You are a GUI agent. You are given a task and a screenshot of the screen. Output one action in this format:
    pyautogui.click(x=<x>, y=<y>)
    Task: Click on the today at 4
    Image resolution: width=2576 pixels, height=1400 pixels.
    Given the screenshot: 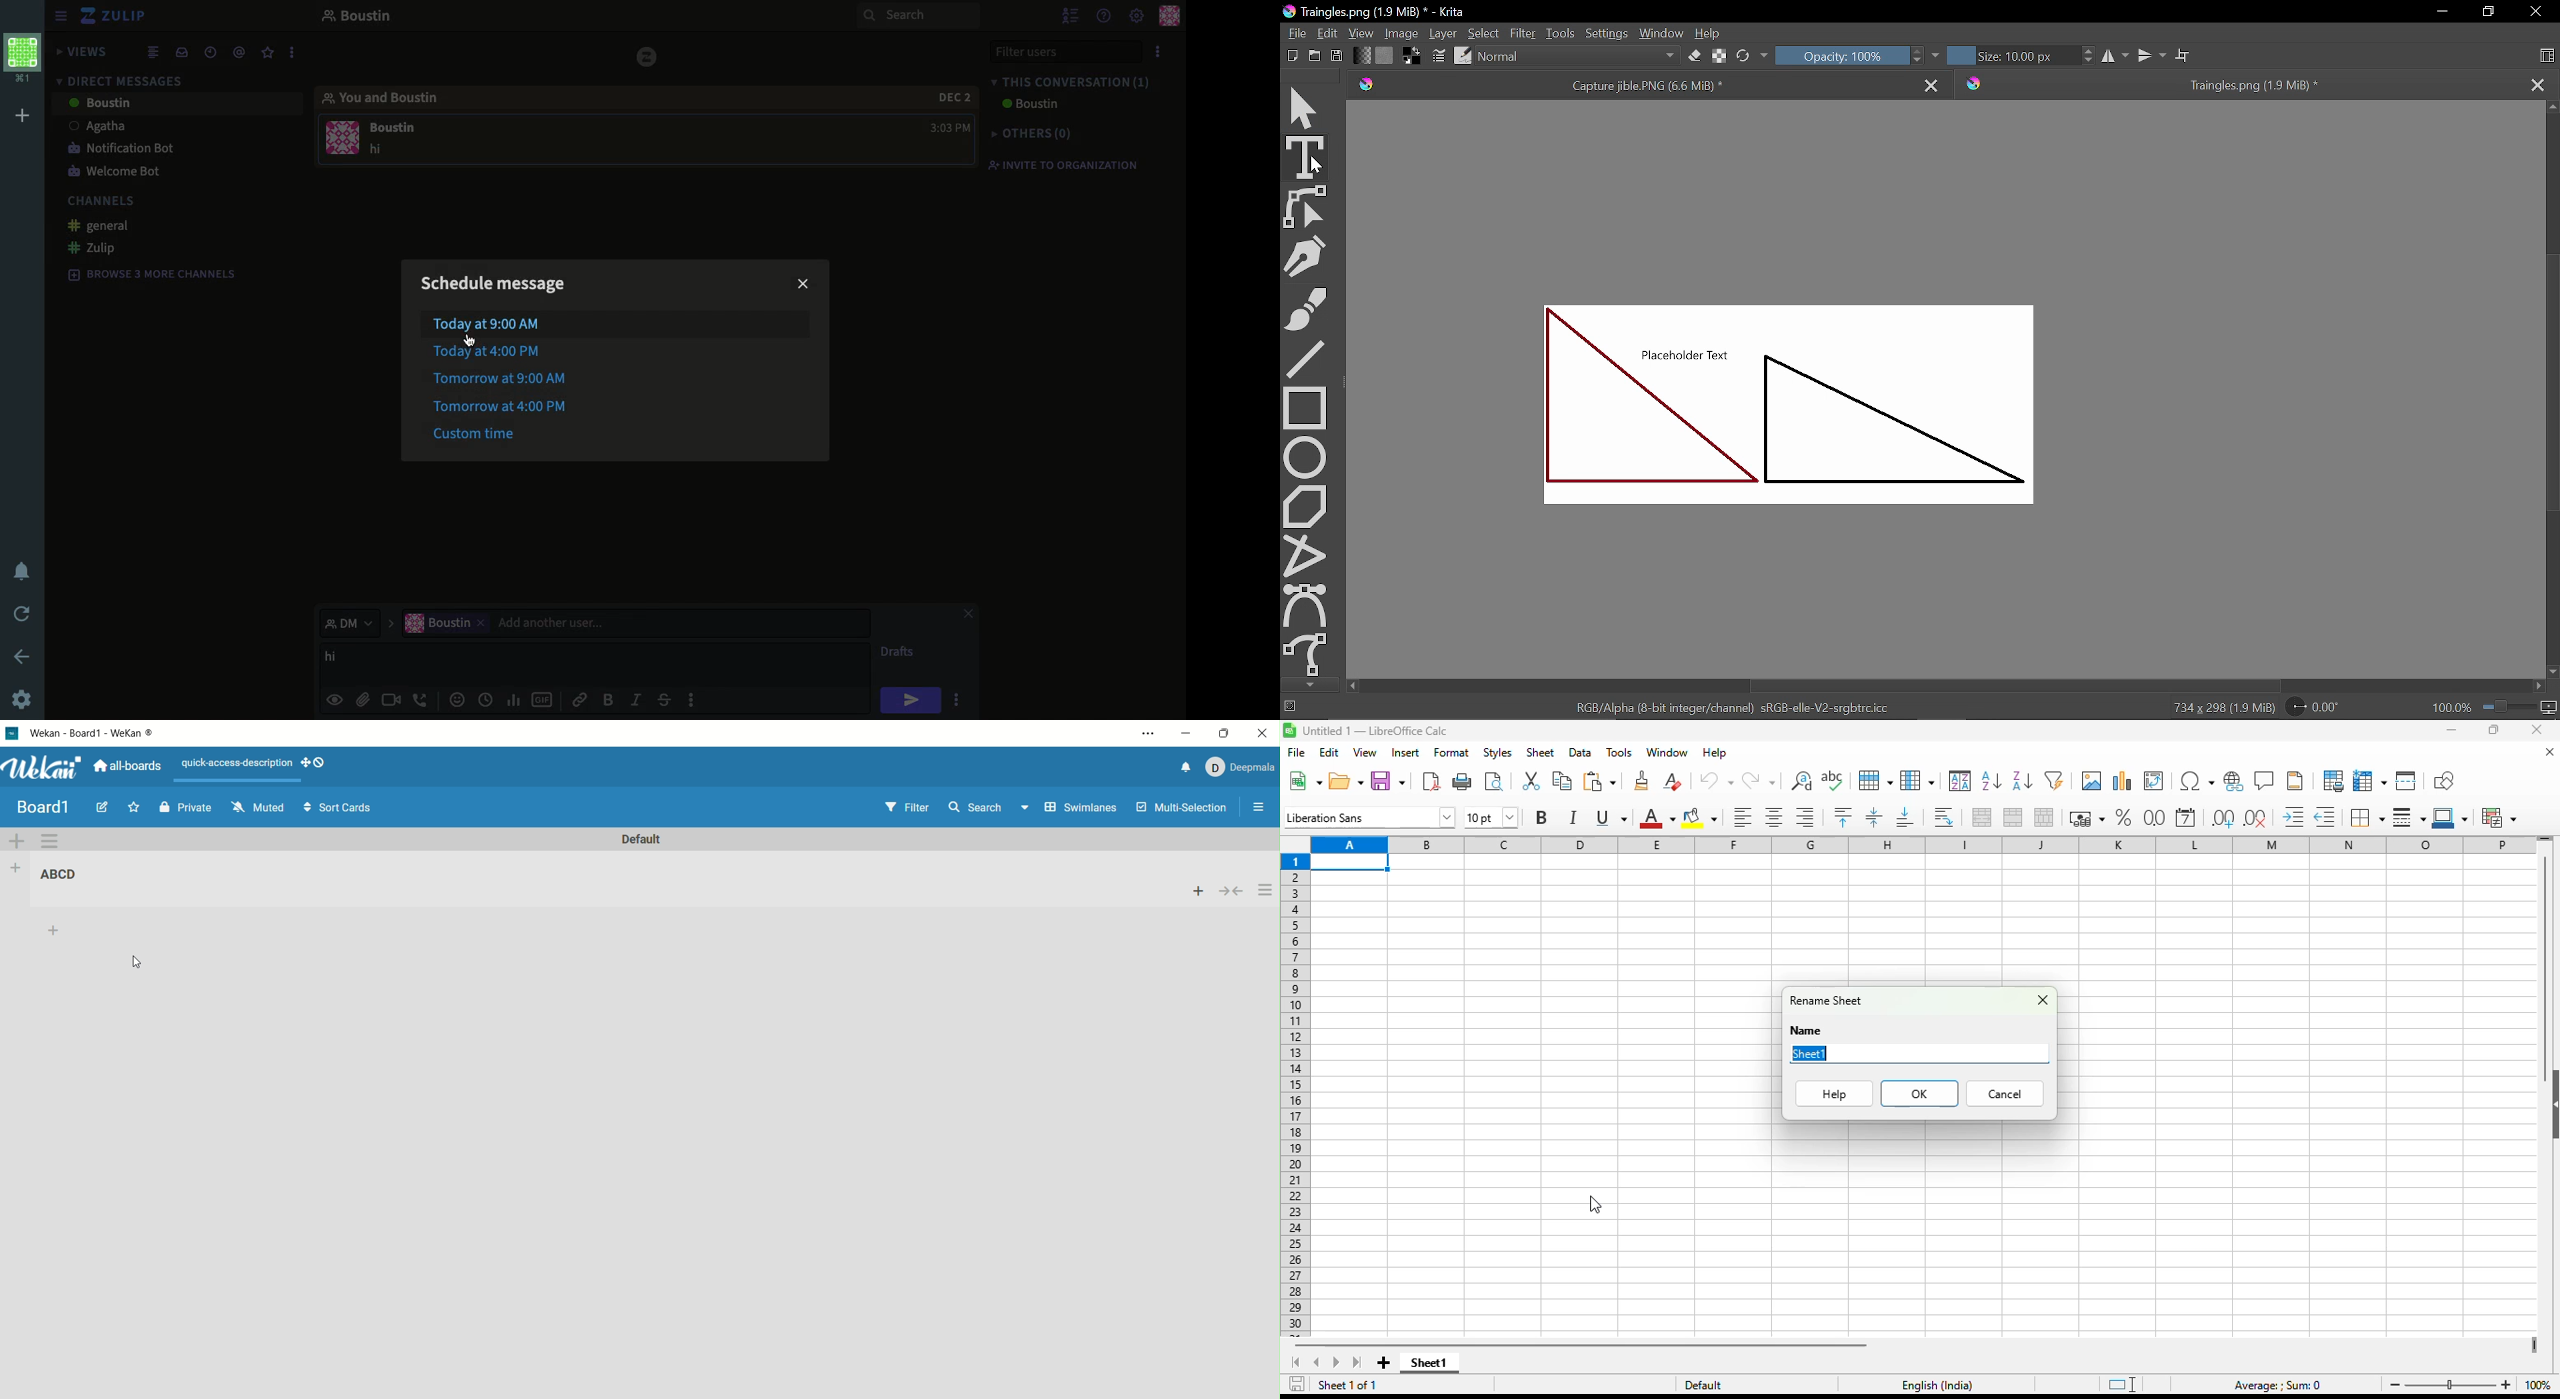 What is the action you would take?
    pyautogui.click(x=492, y=351)
    